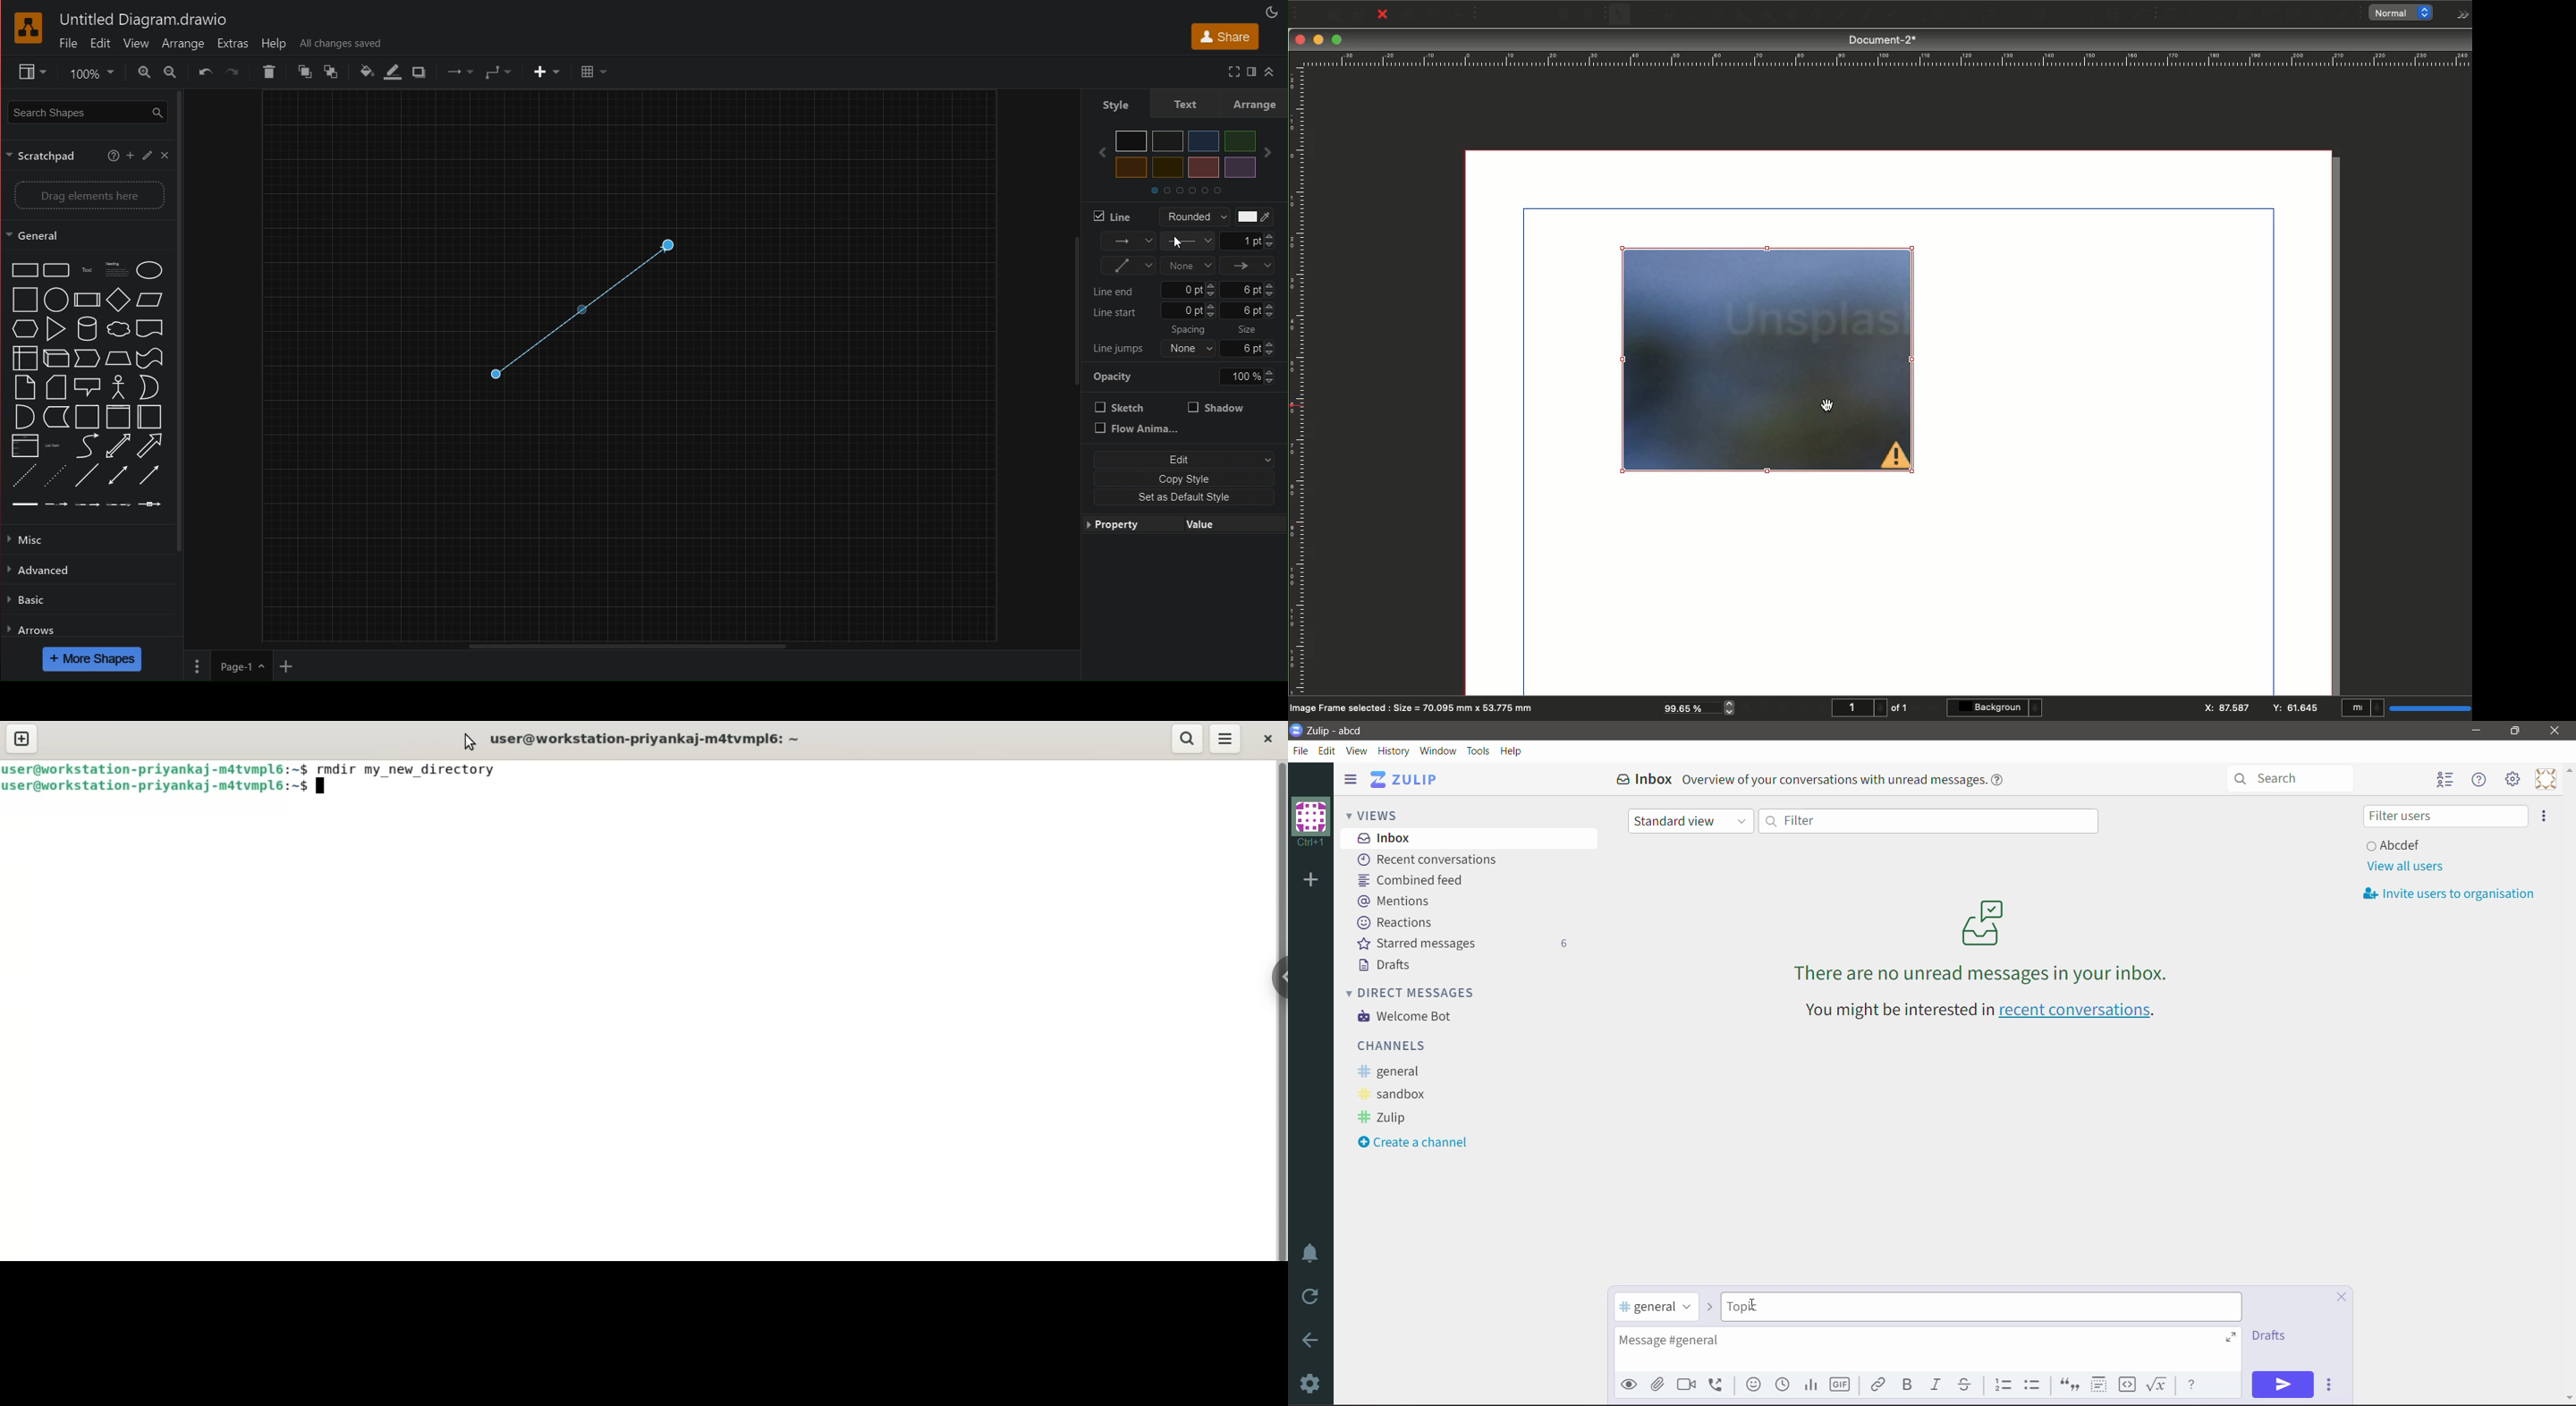 Image resolution: width=2576 pixels, height=1428 pixels. Describe the element at coordinates (340, 43) in the screenshot. I see `All changes saved ` at that location.